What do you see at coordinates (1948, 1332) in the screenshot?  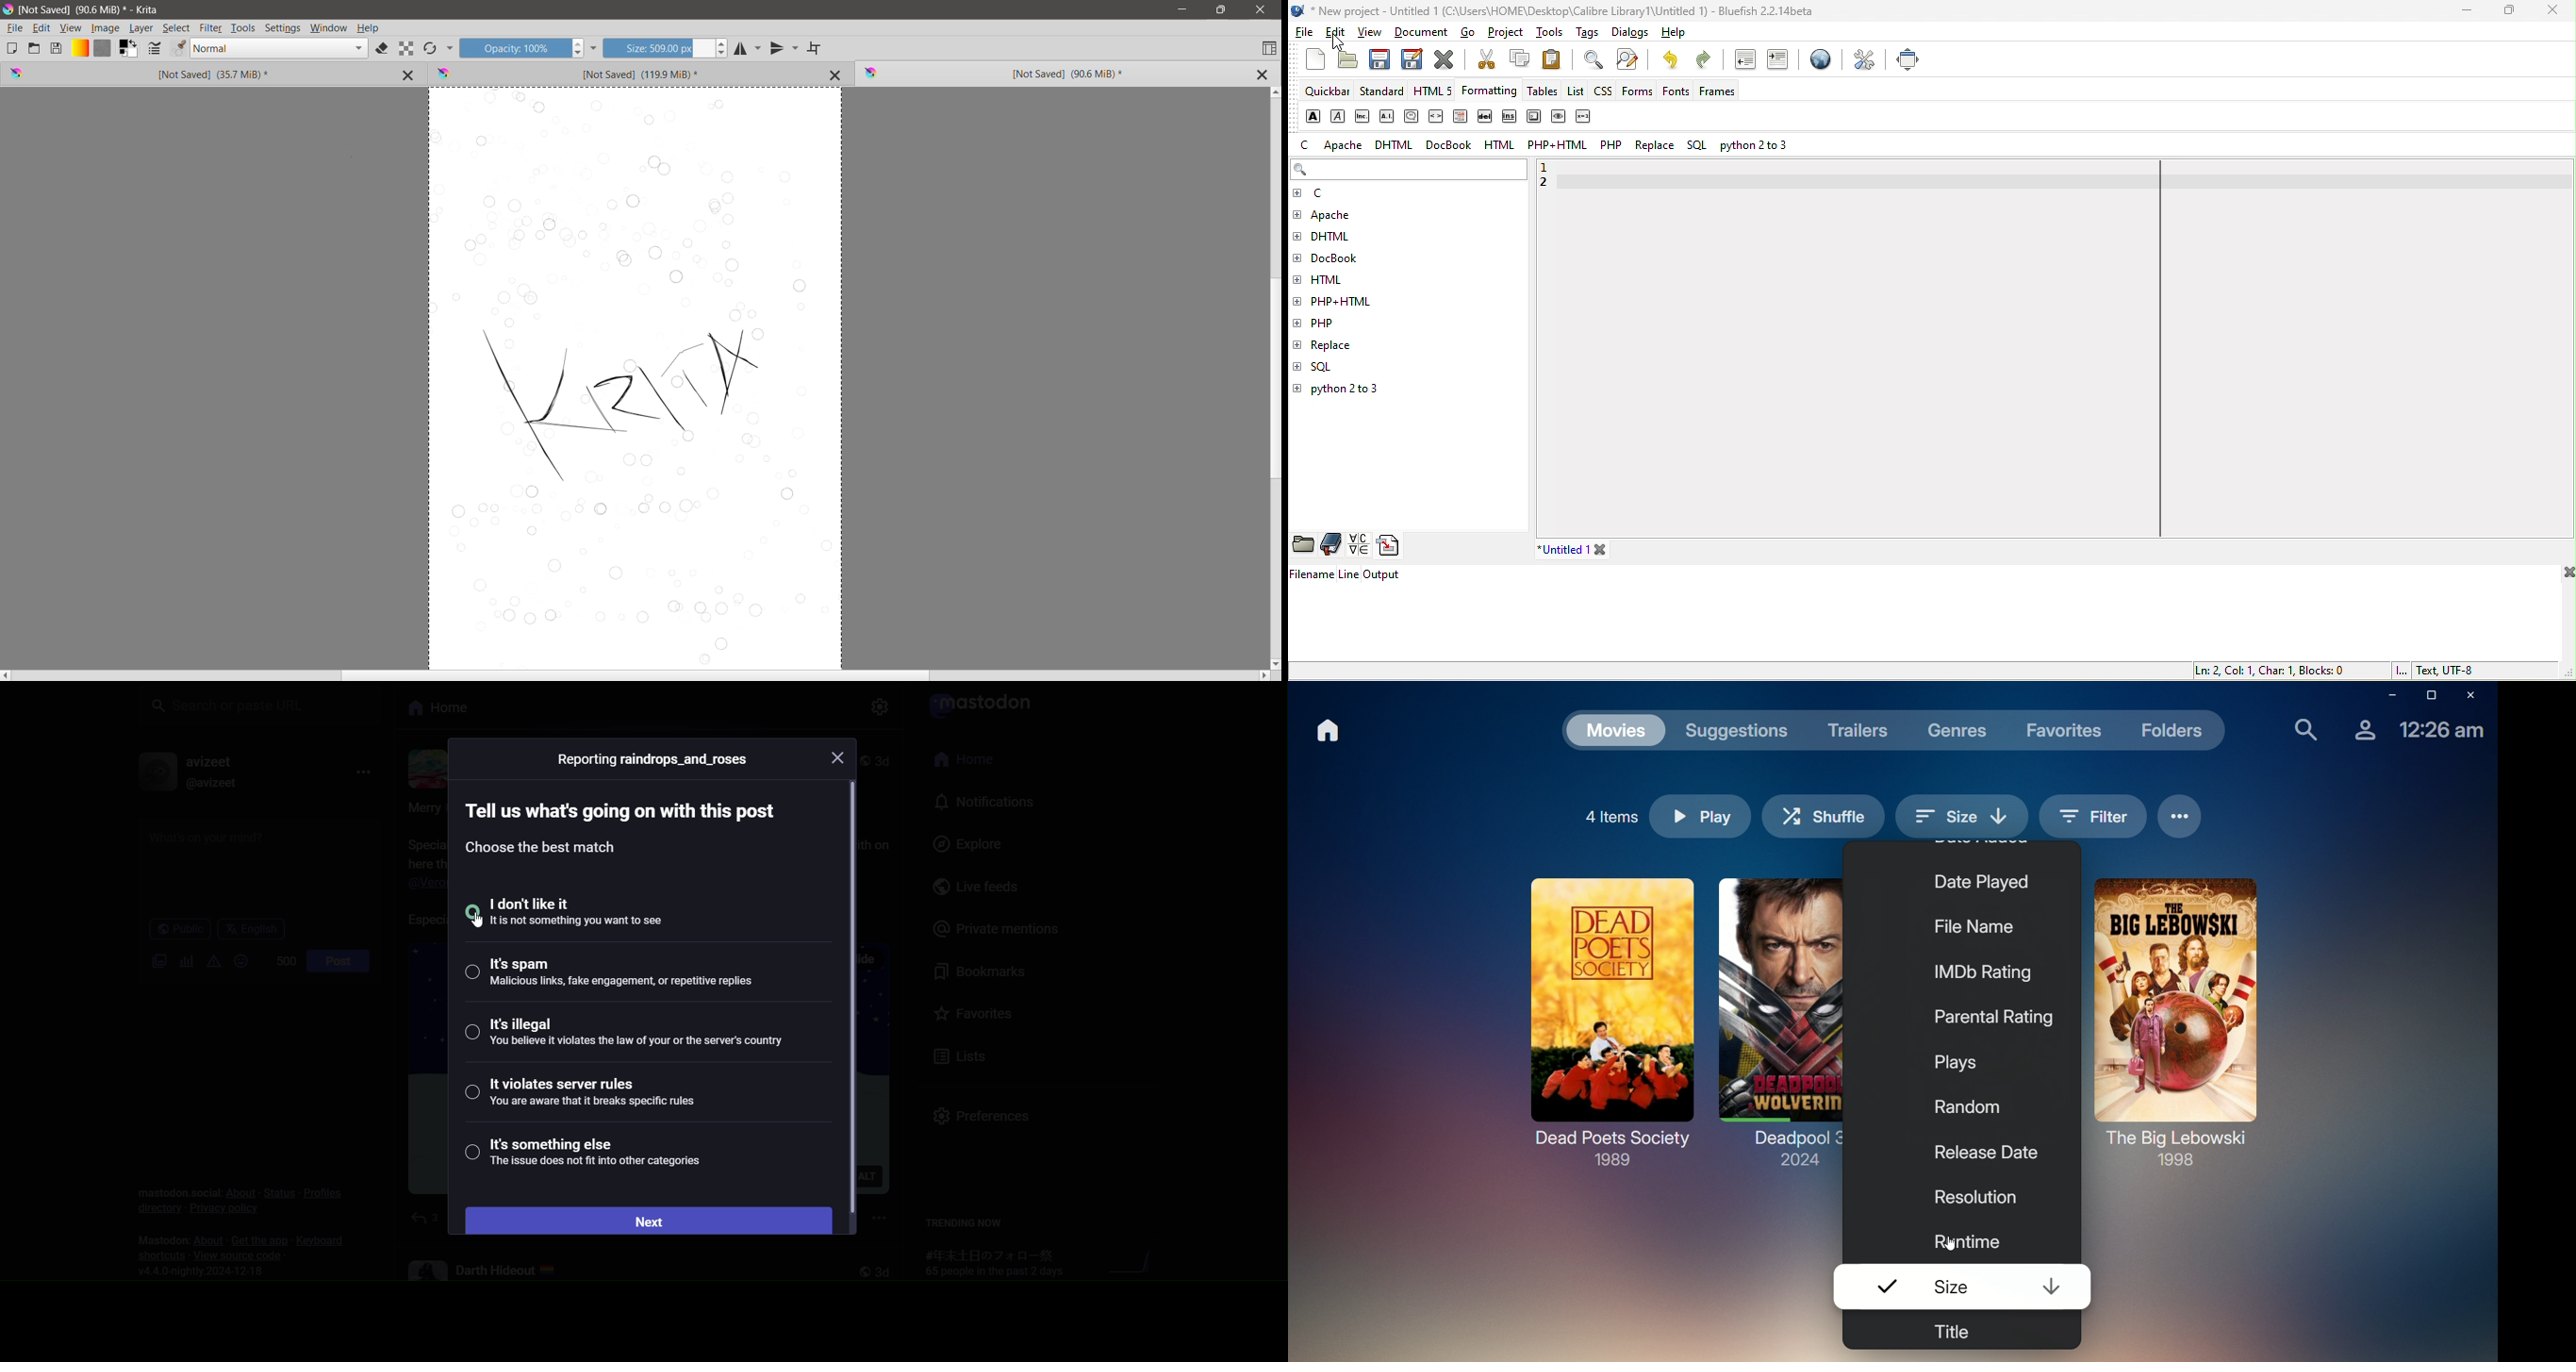 I see `Title` at bounding box center [1948, 1332].